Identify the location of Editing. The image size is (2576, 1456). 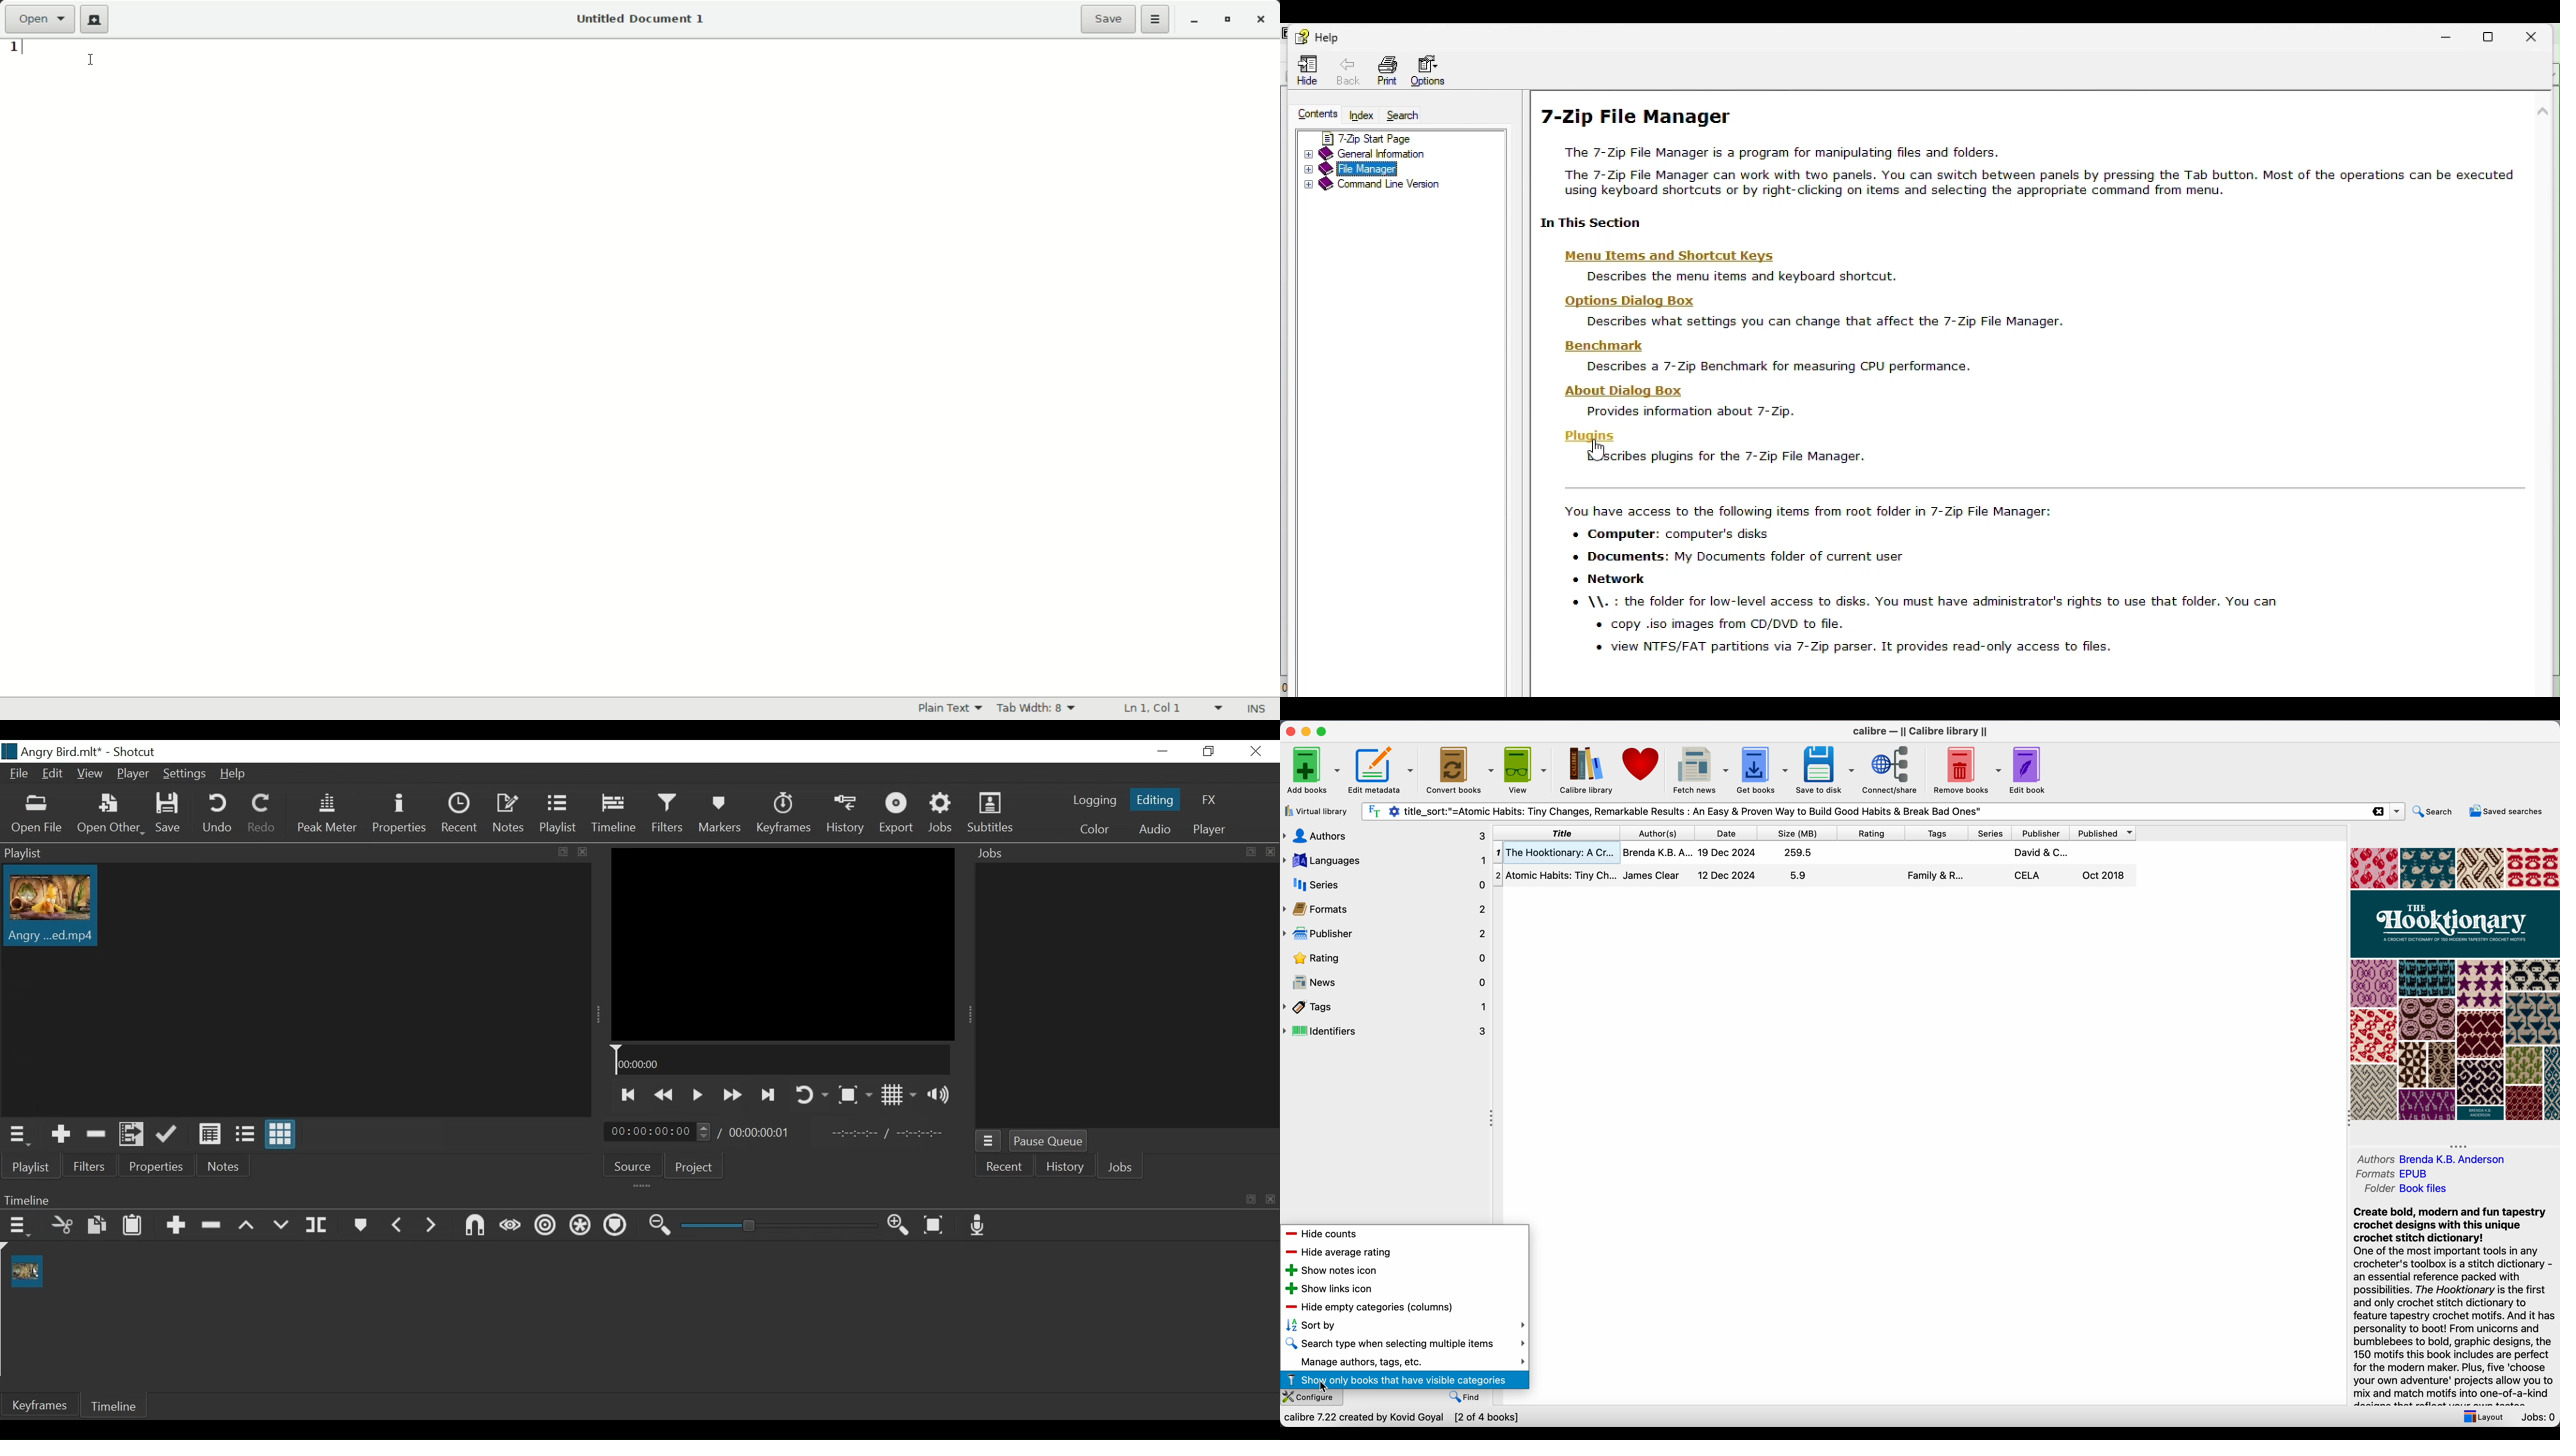
(1154, 798).